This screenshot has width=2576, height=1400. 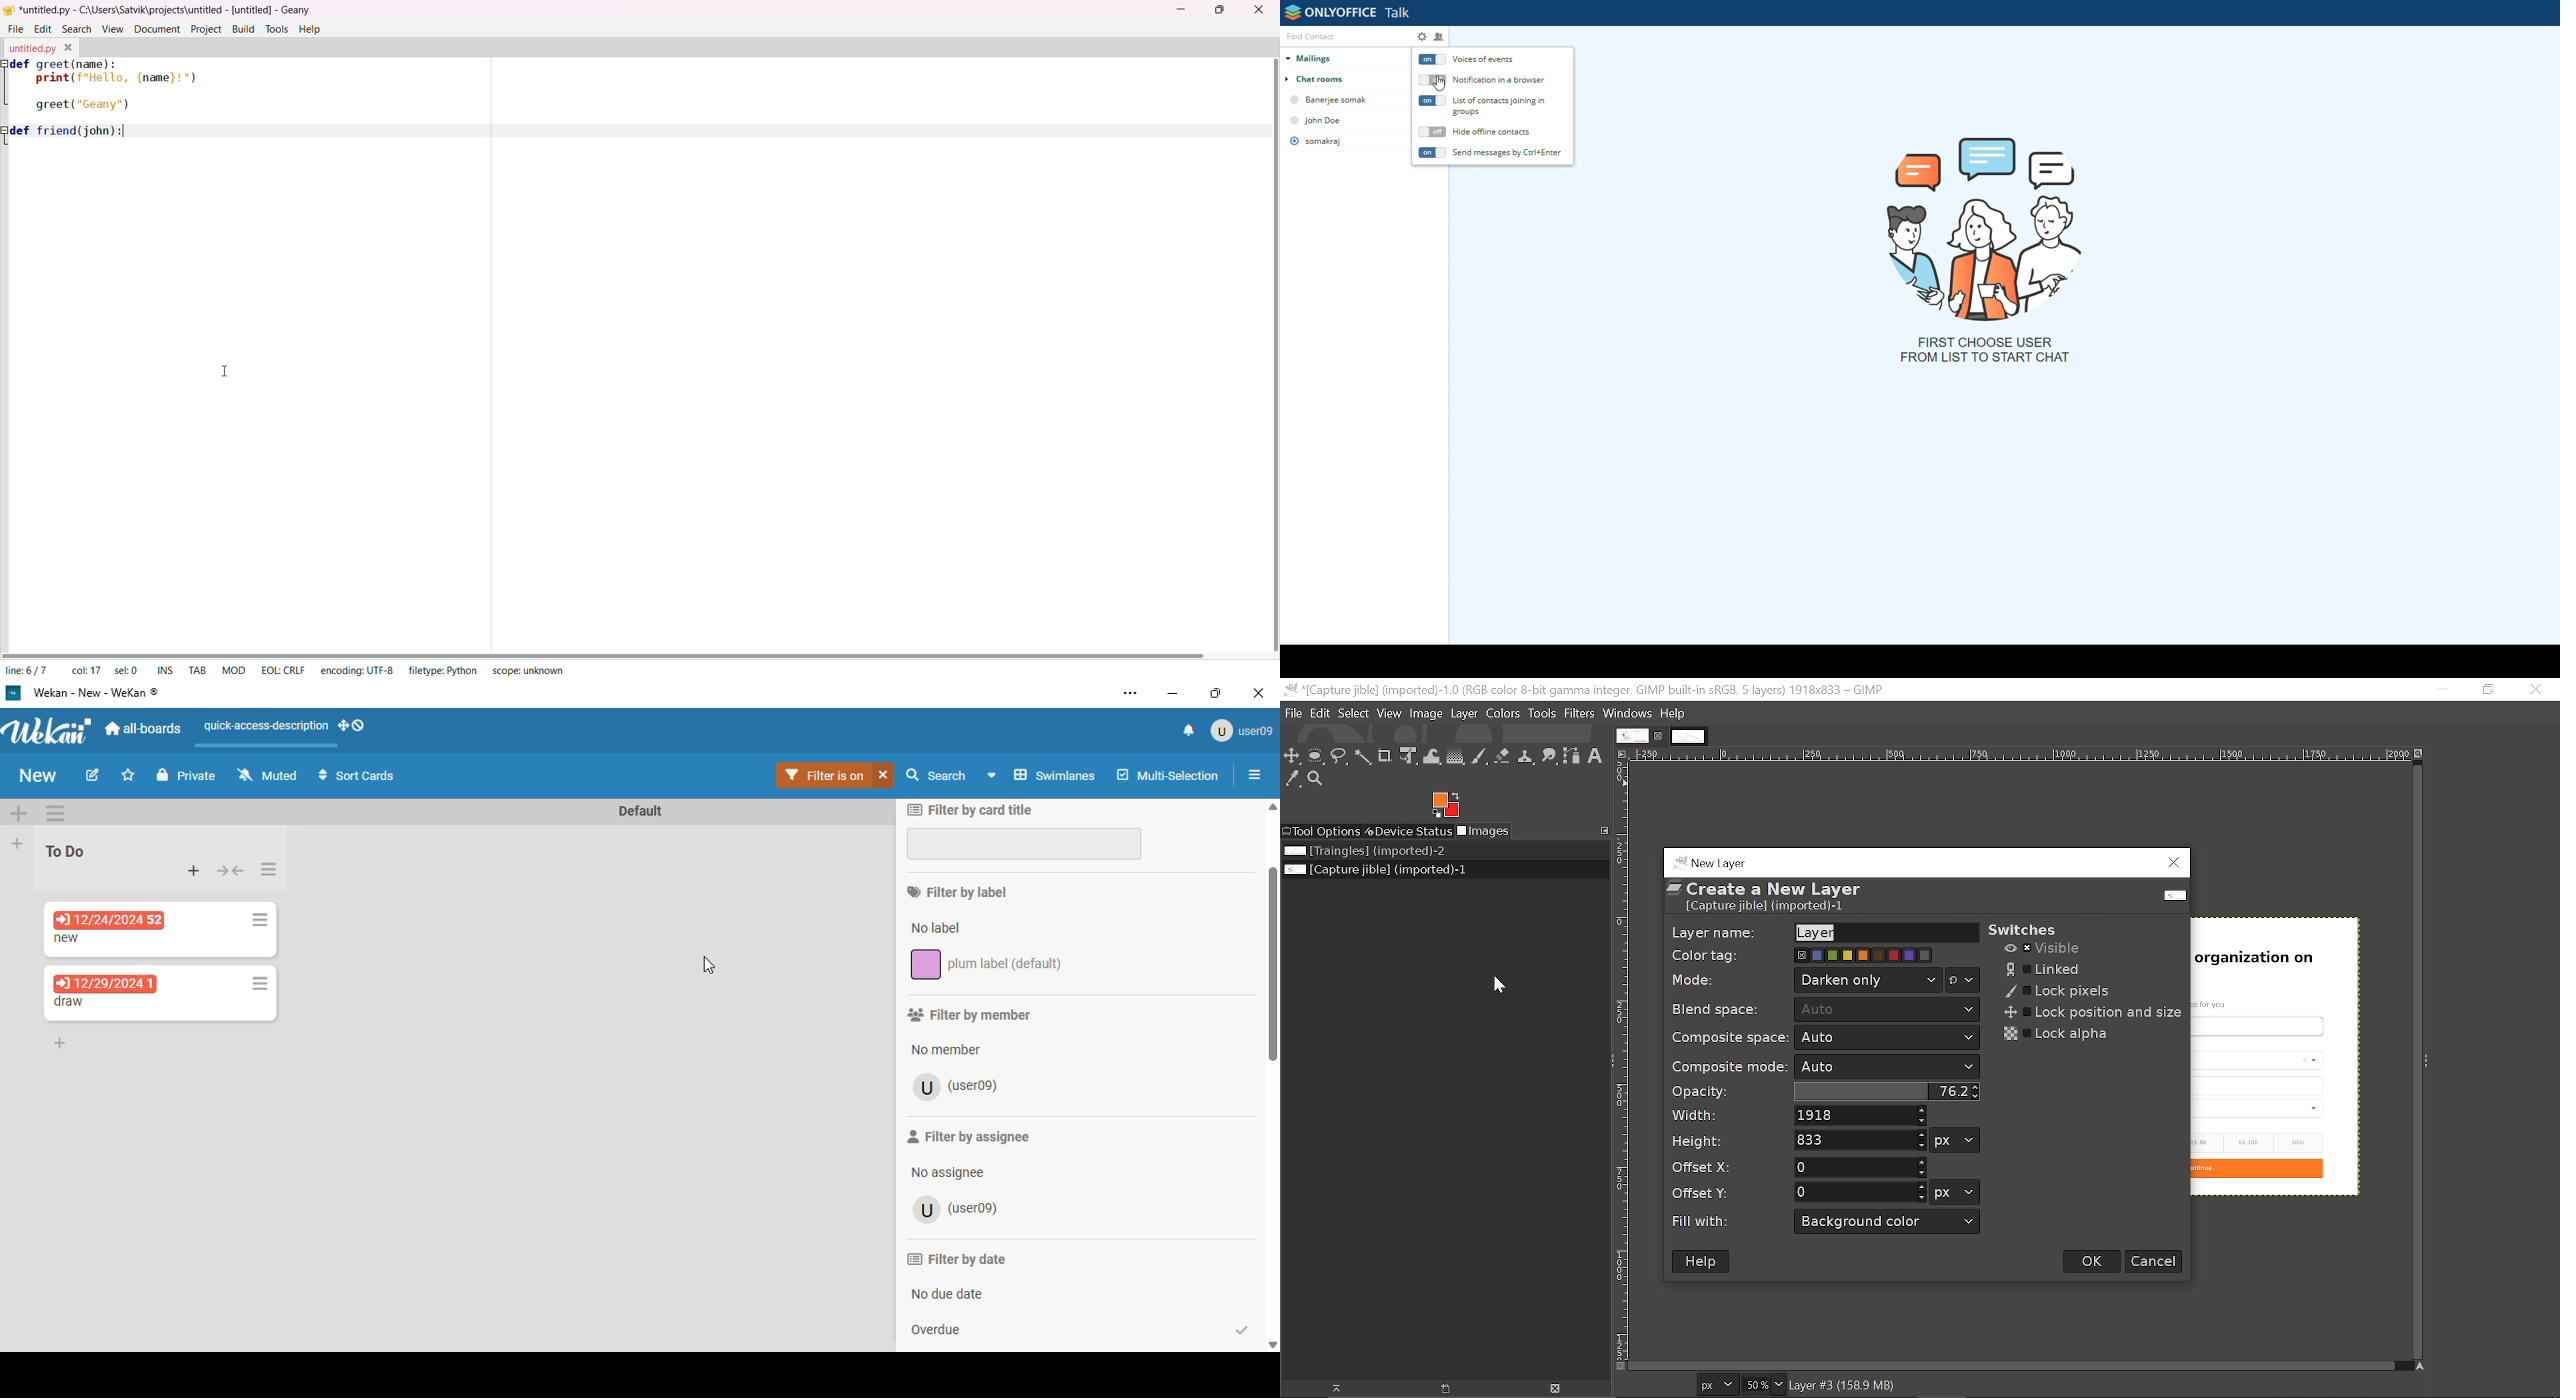 What do you see at coordinates (1755, 1384) in the screenshot?
I see `Current zoom` at bounding box center [1755, 1384].